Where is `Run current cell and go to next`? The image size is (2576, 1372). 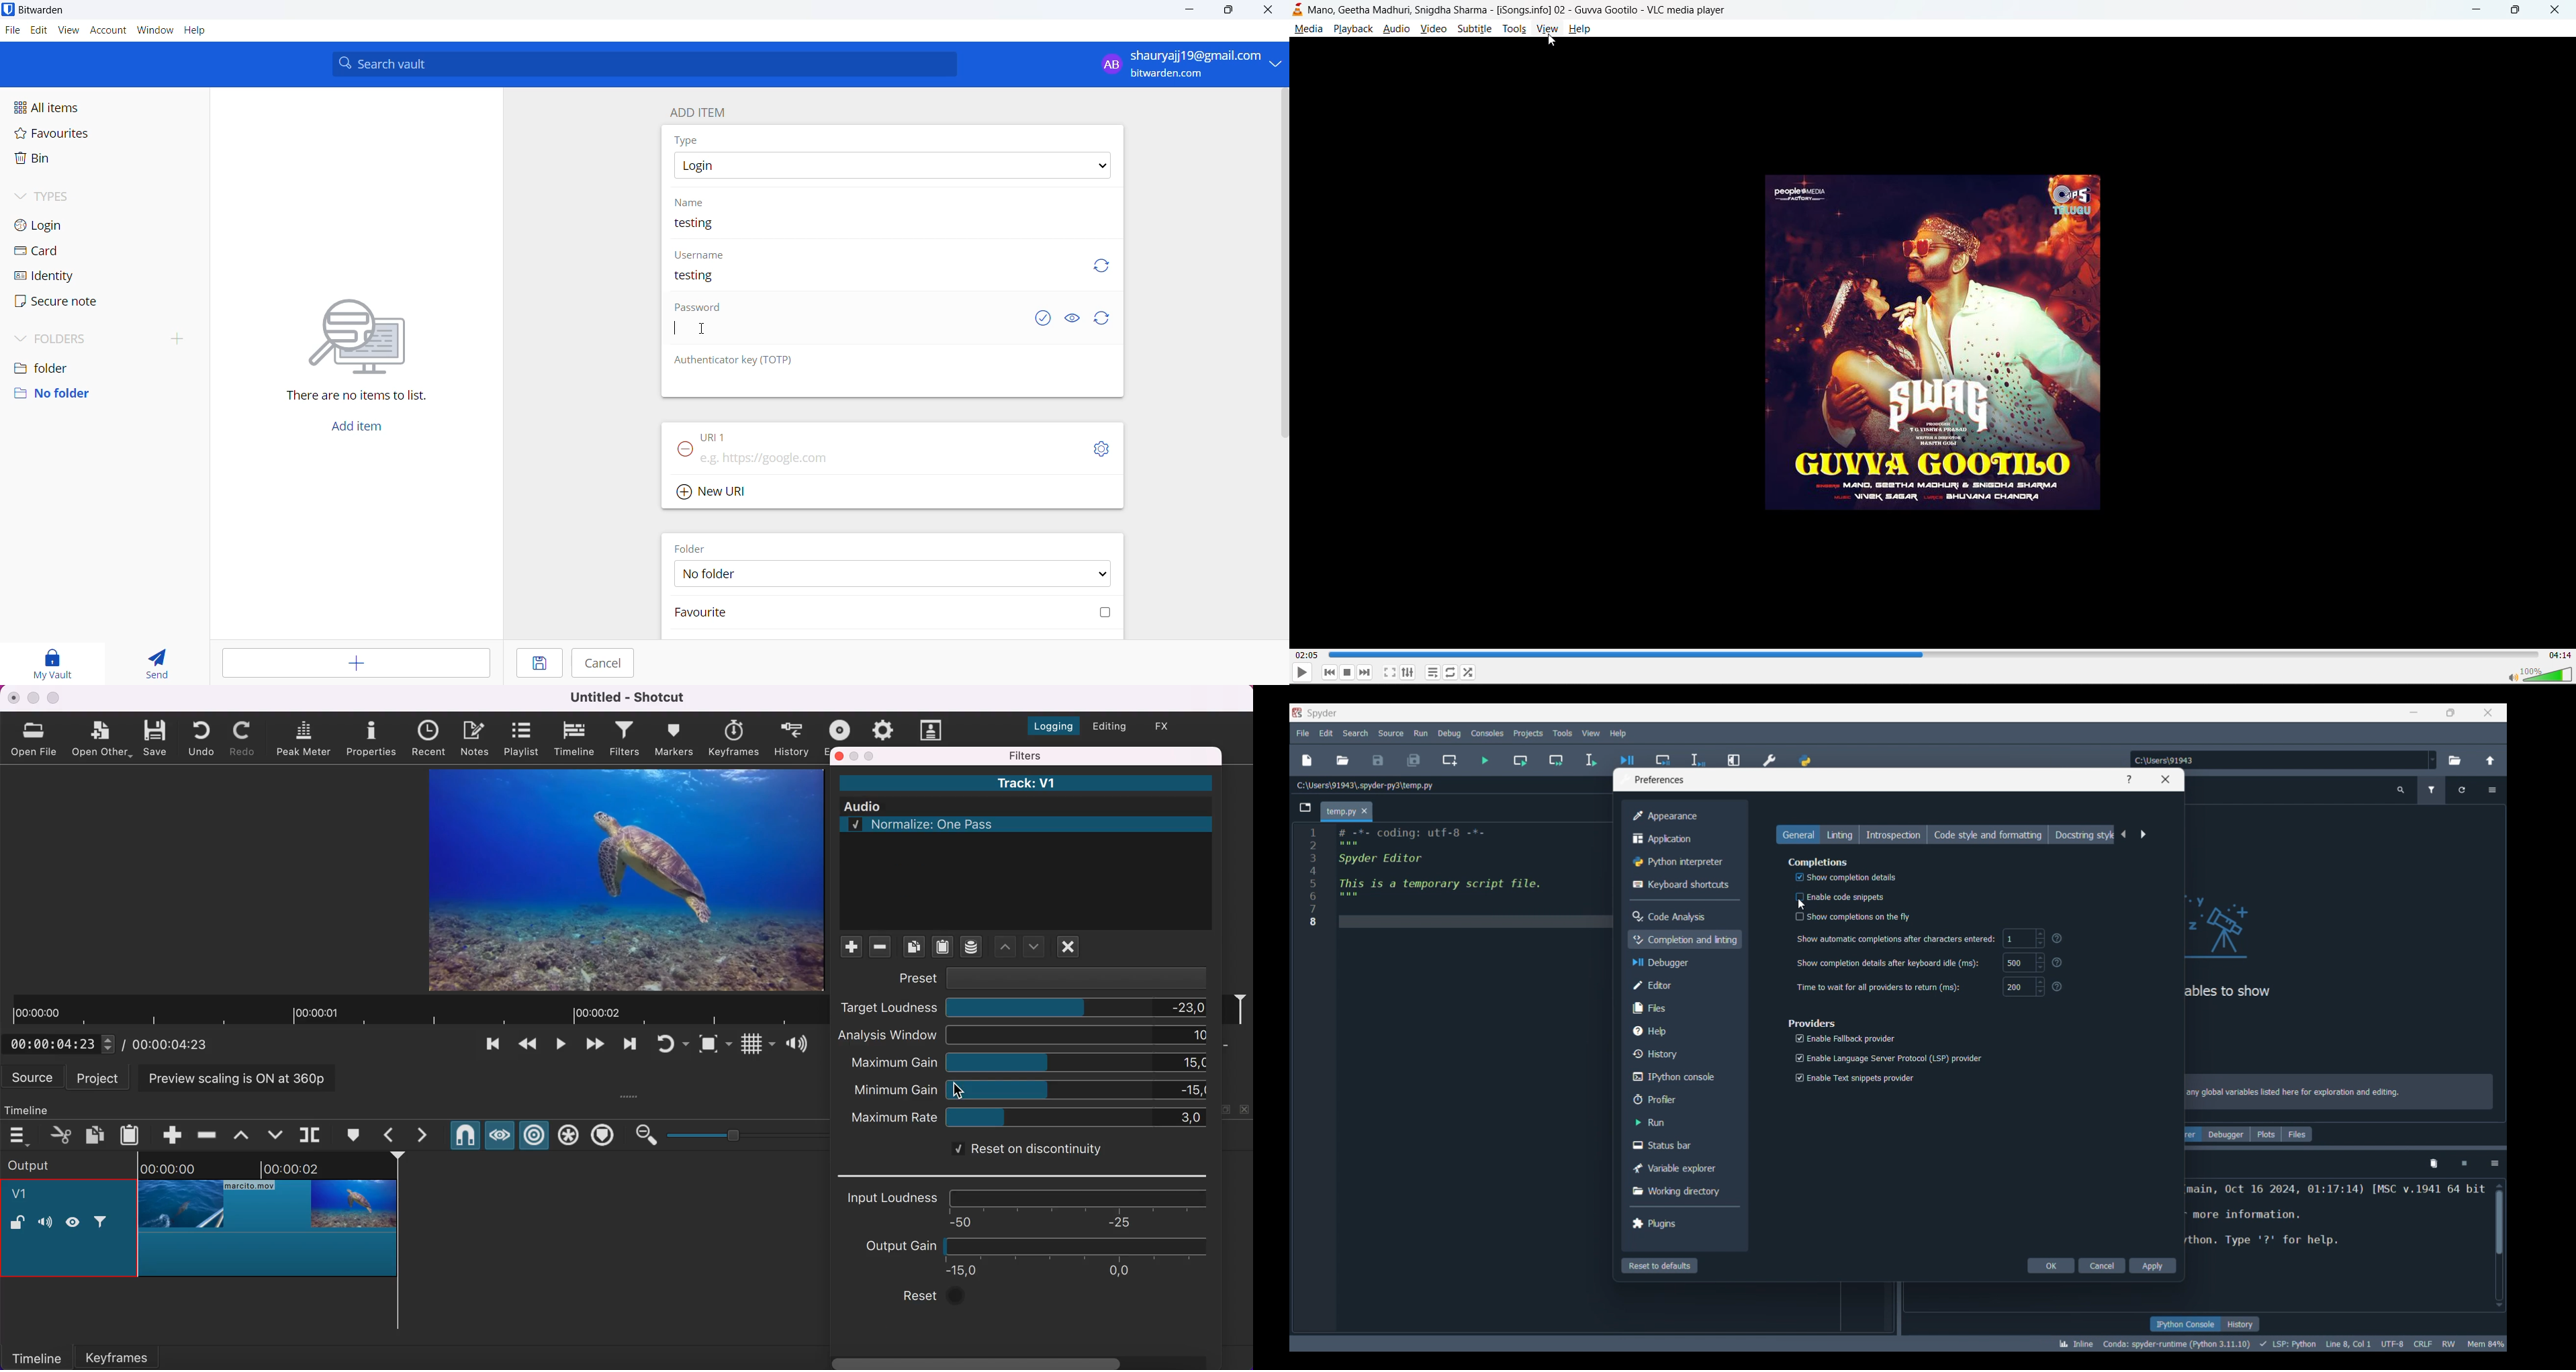
Run current cell and go to next is located at coordinates (1556, 760).